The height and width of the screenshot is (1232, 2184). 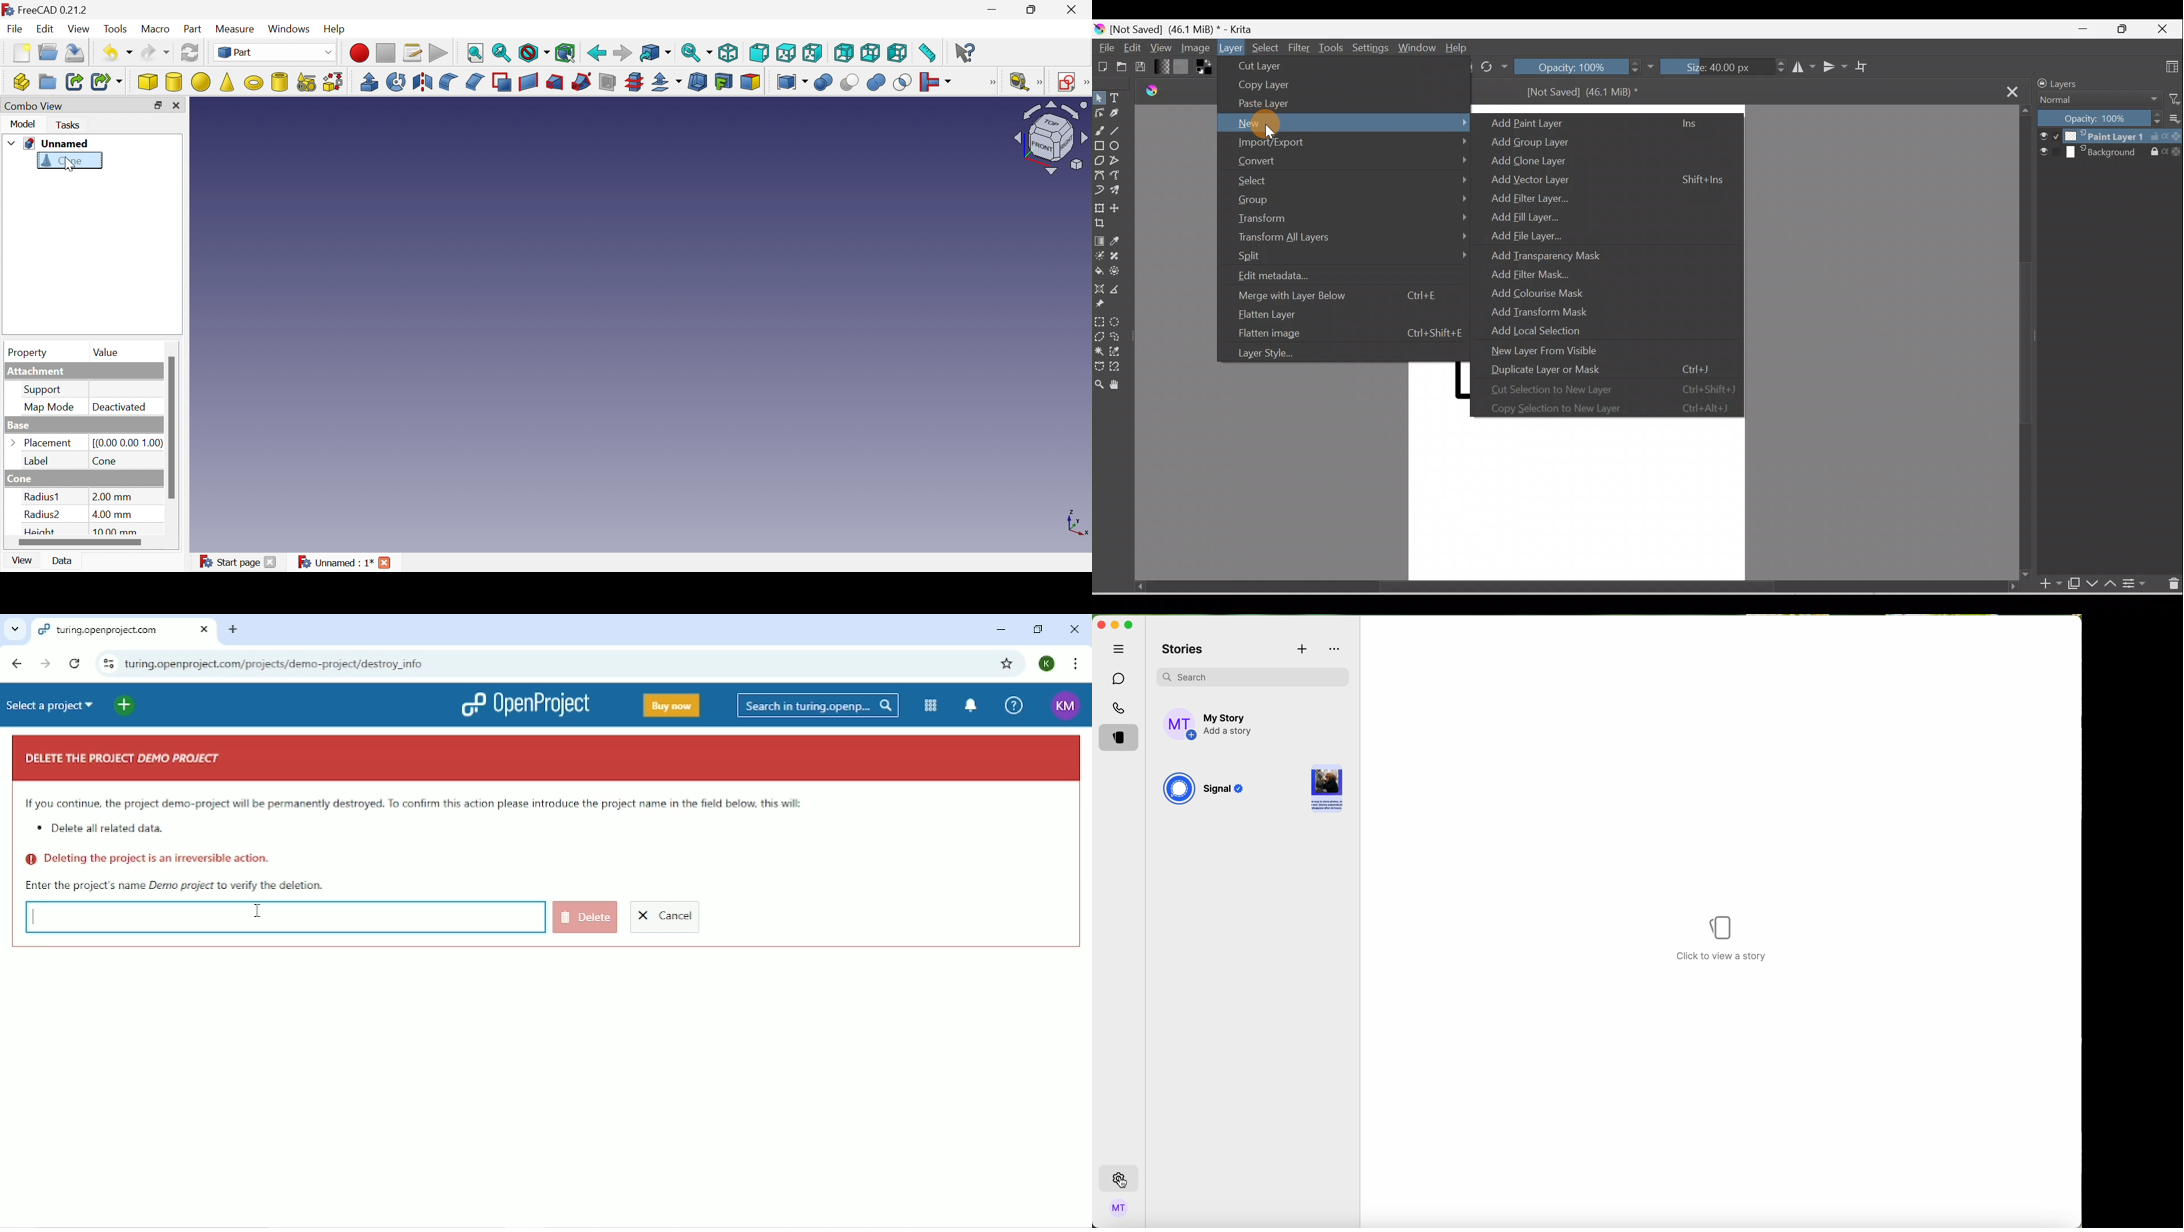 I want to click on turing.openproject.com/projects/demo-project/destroy_info, so click(x=312, y=663).